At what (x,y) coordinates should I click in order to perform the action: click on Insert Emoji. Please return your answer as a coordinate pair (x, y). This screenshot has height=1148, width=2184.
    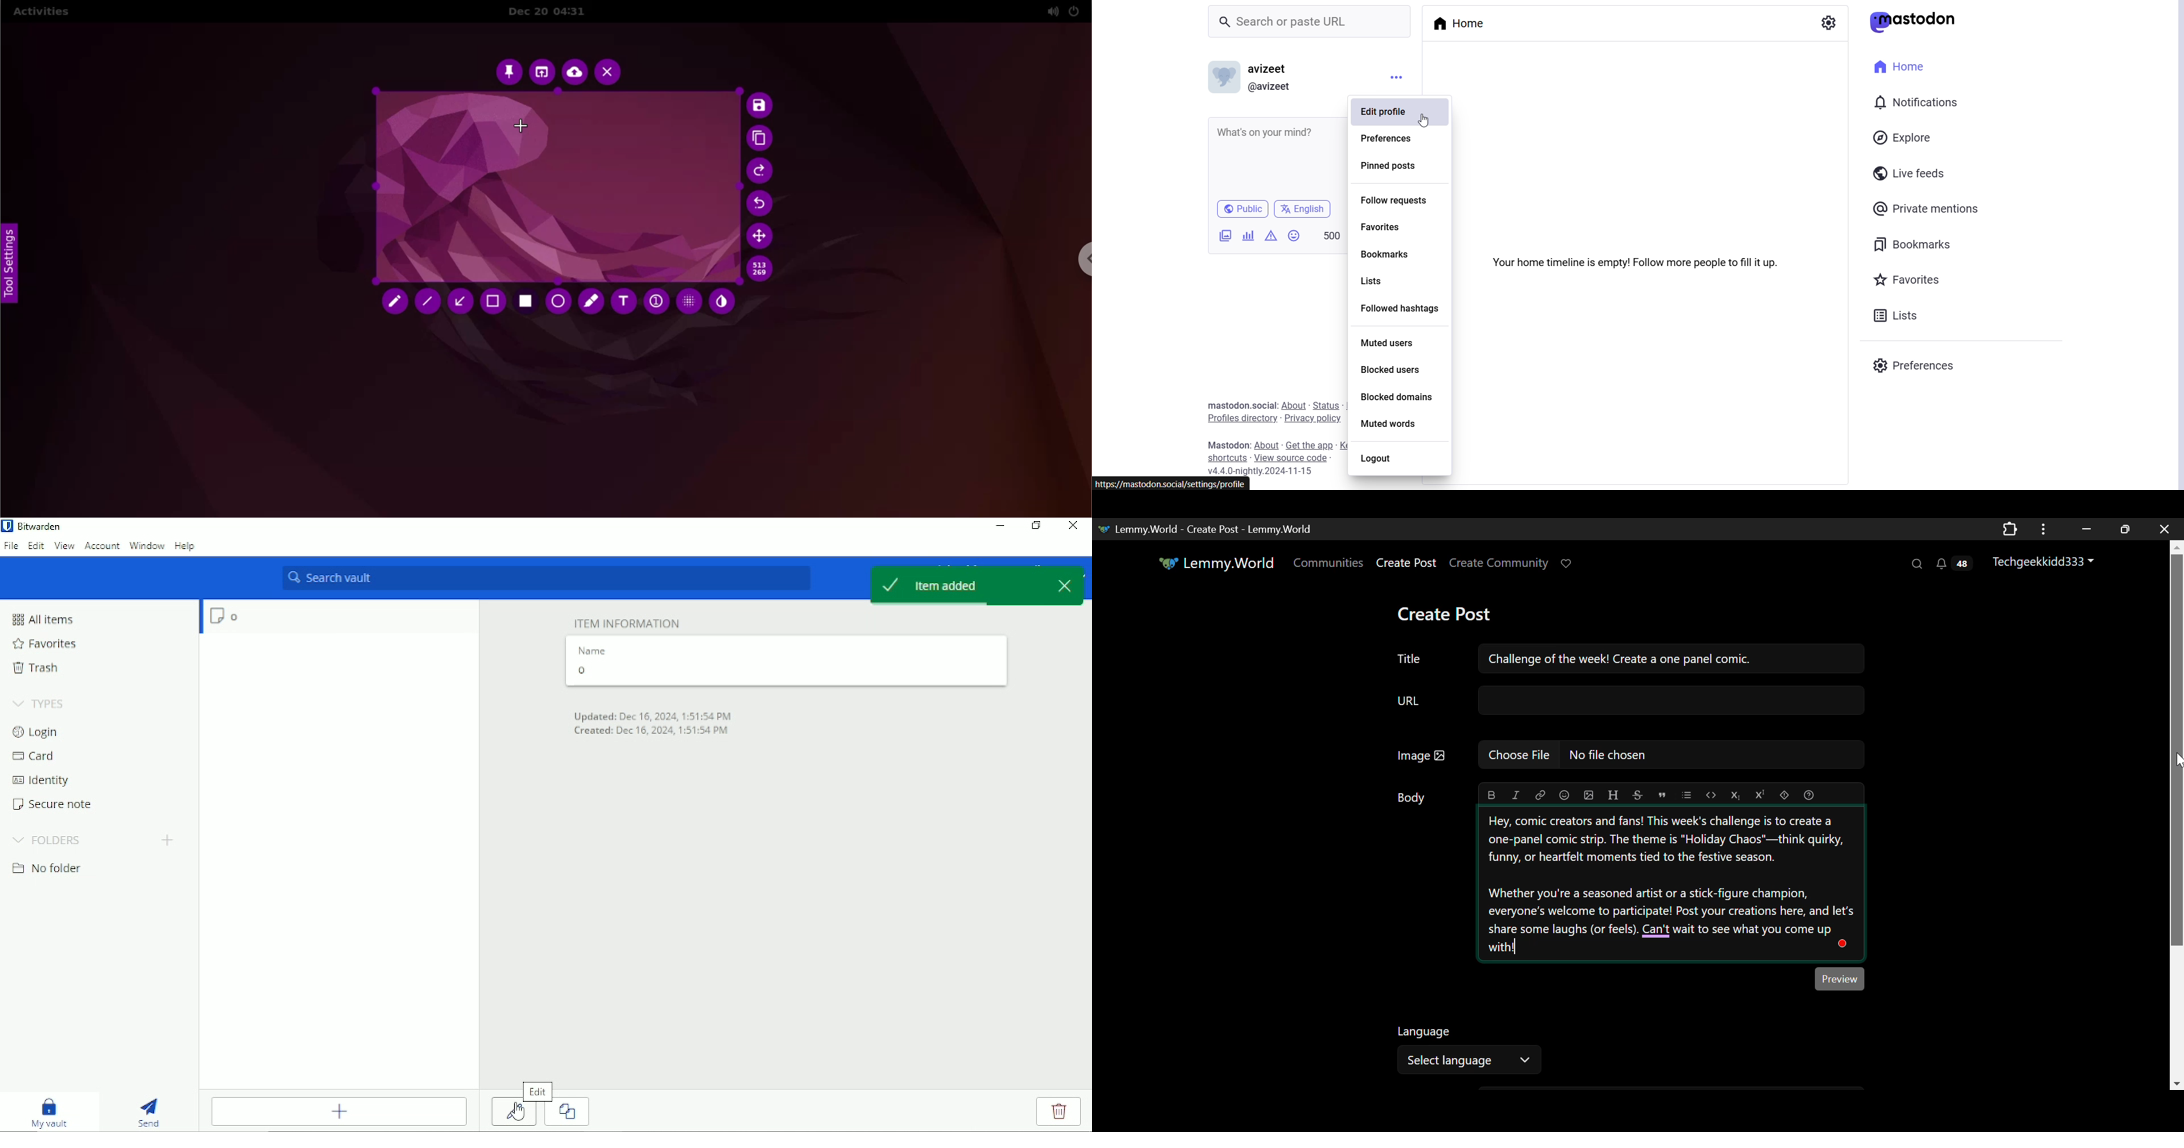
    Looking at the image, I should click on (1293, 235).